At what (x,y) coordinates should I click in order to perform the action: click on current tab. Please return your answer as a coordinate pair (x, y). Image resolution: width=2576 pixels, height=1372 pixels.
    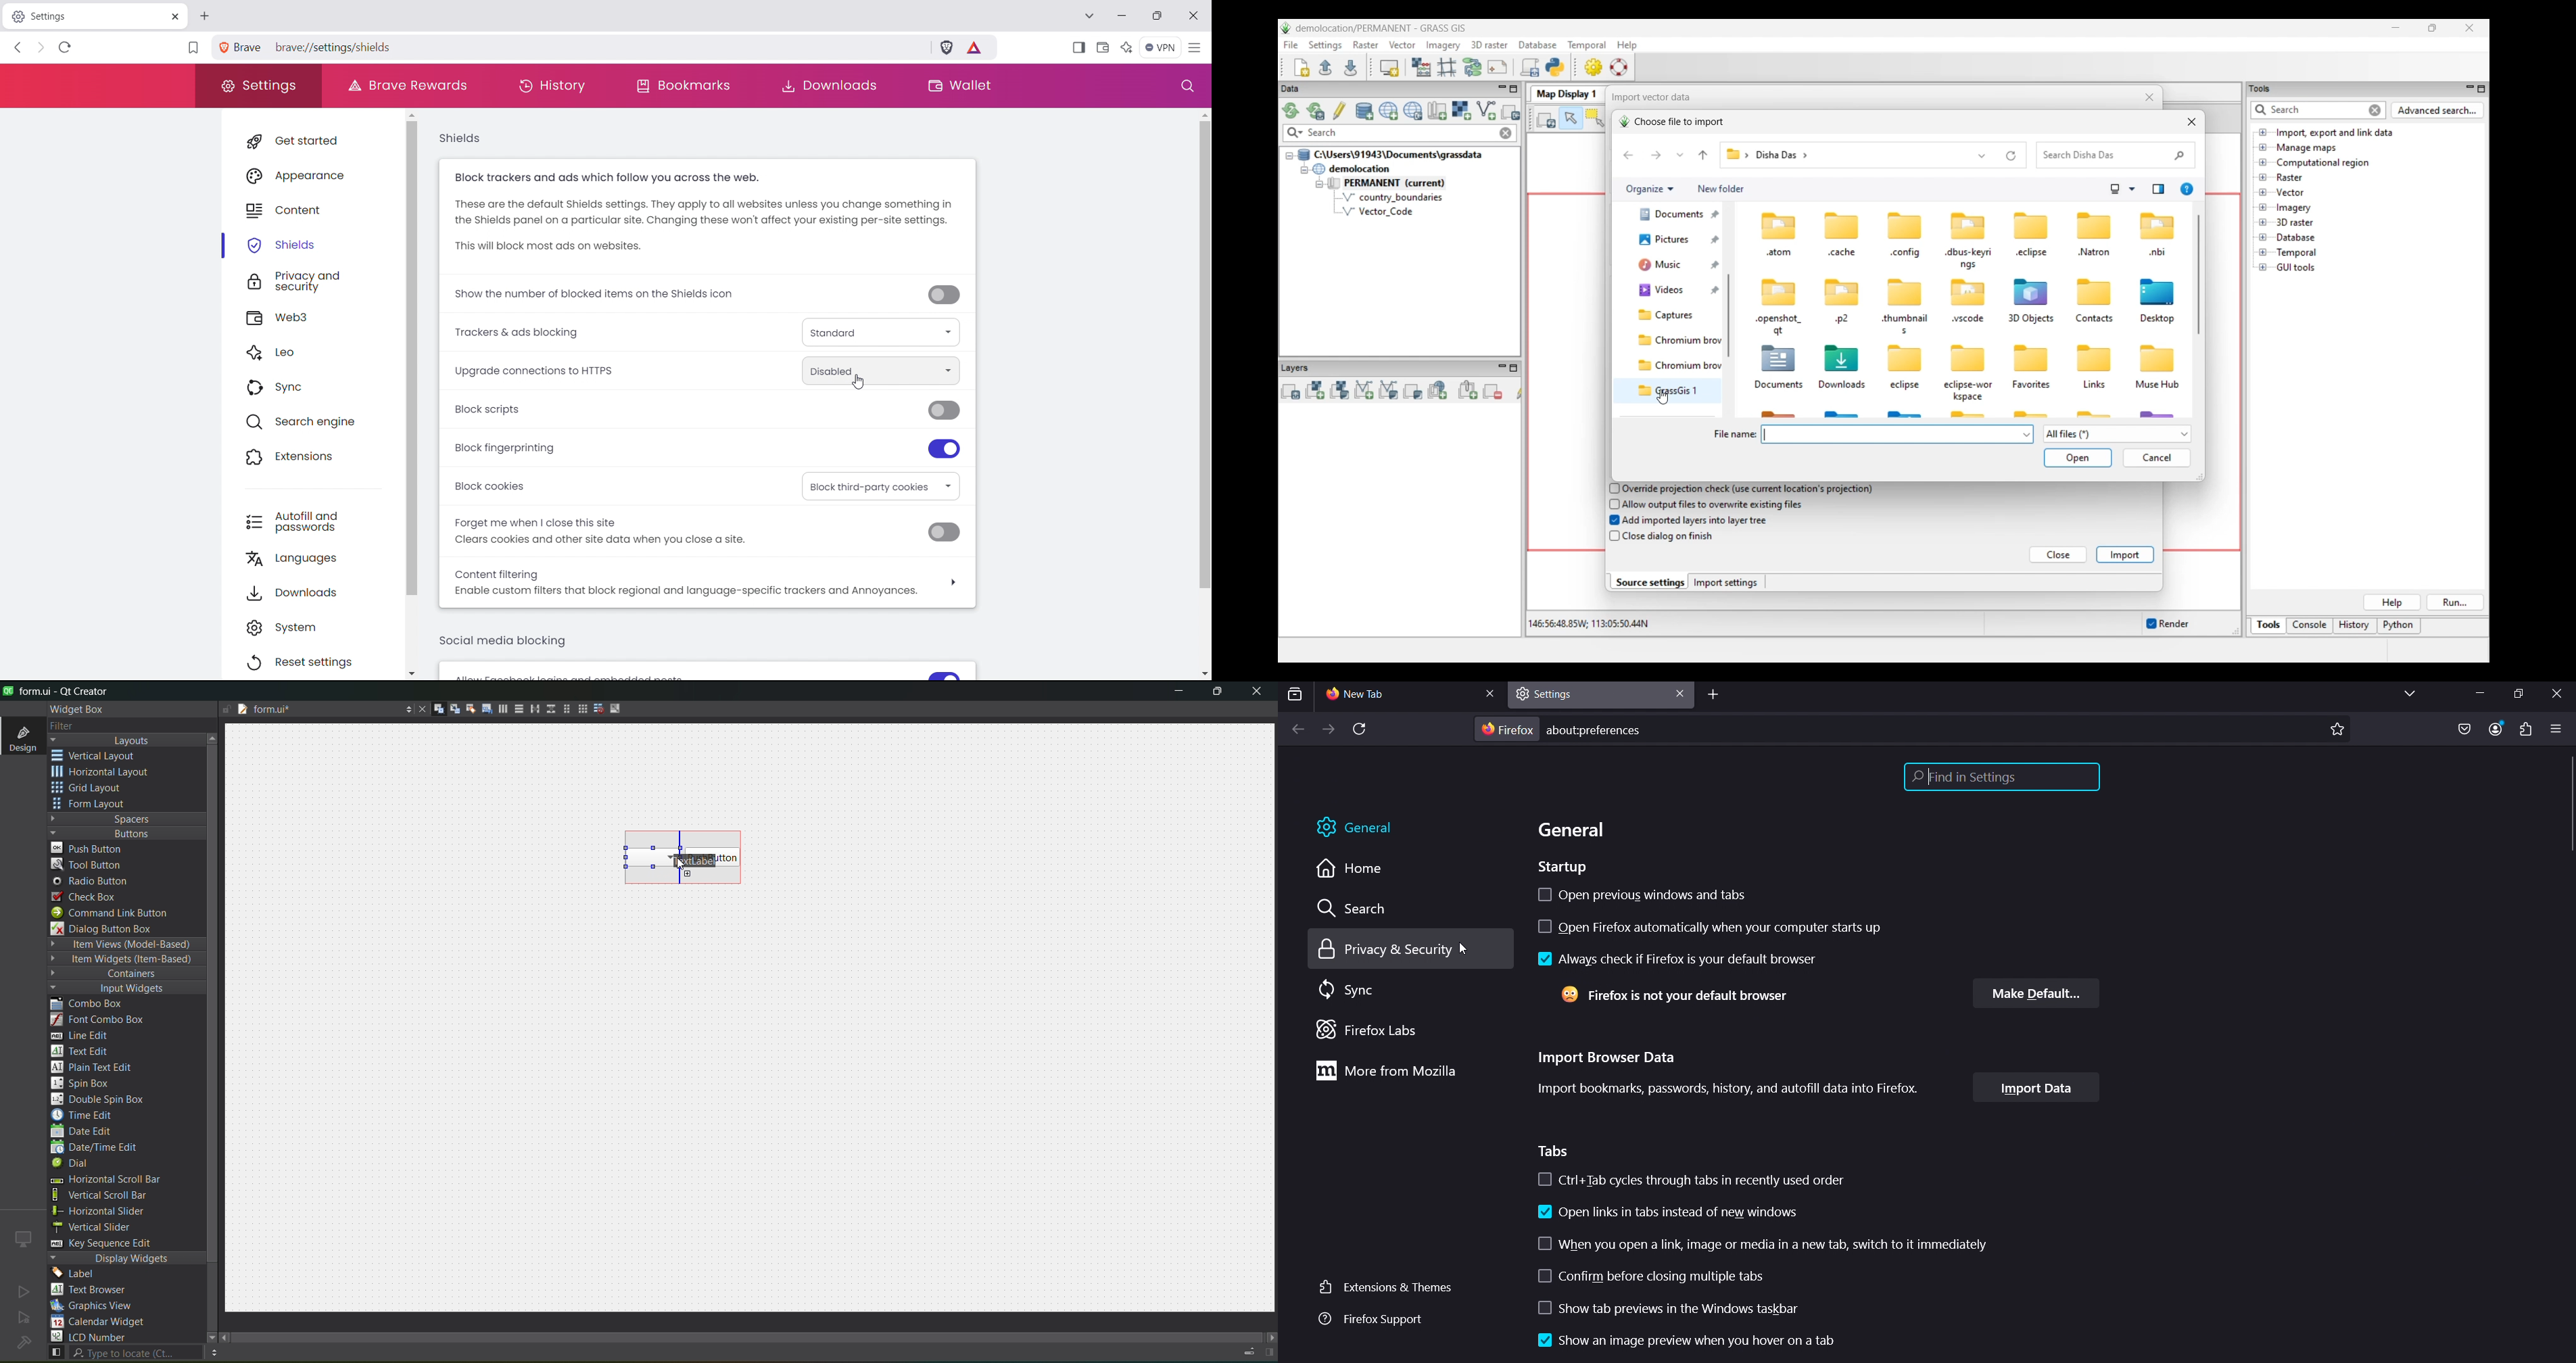
    Looking at the image, I should click on (1373, 695).